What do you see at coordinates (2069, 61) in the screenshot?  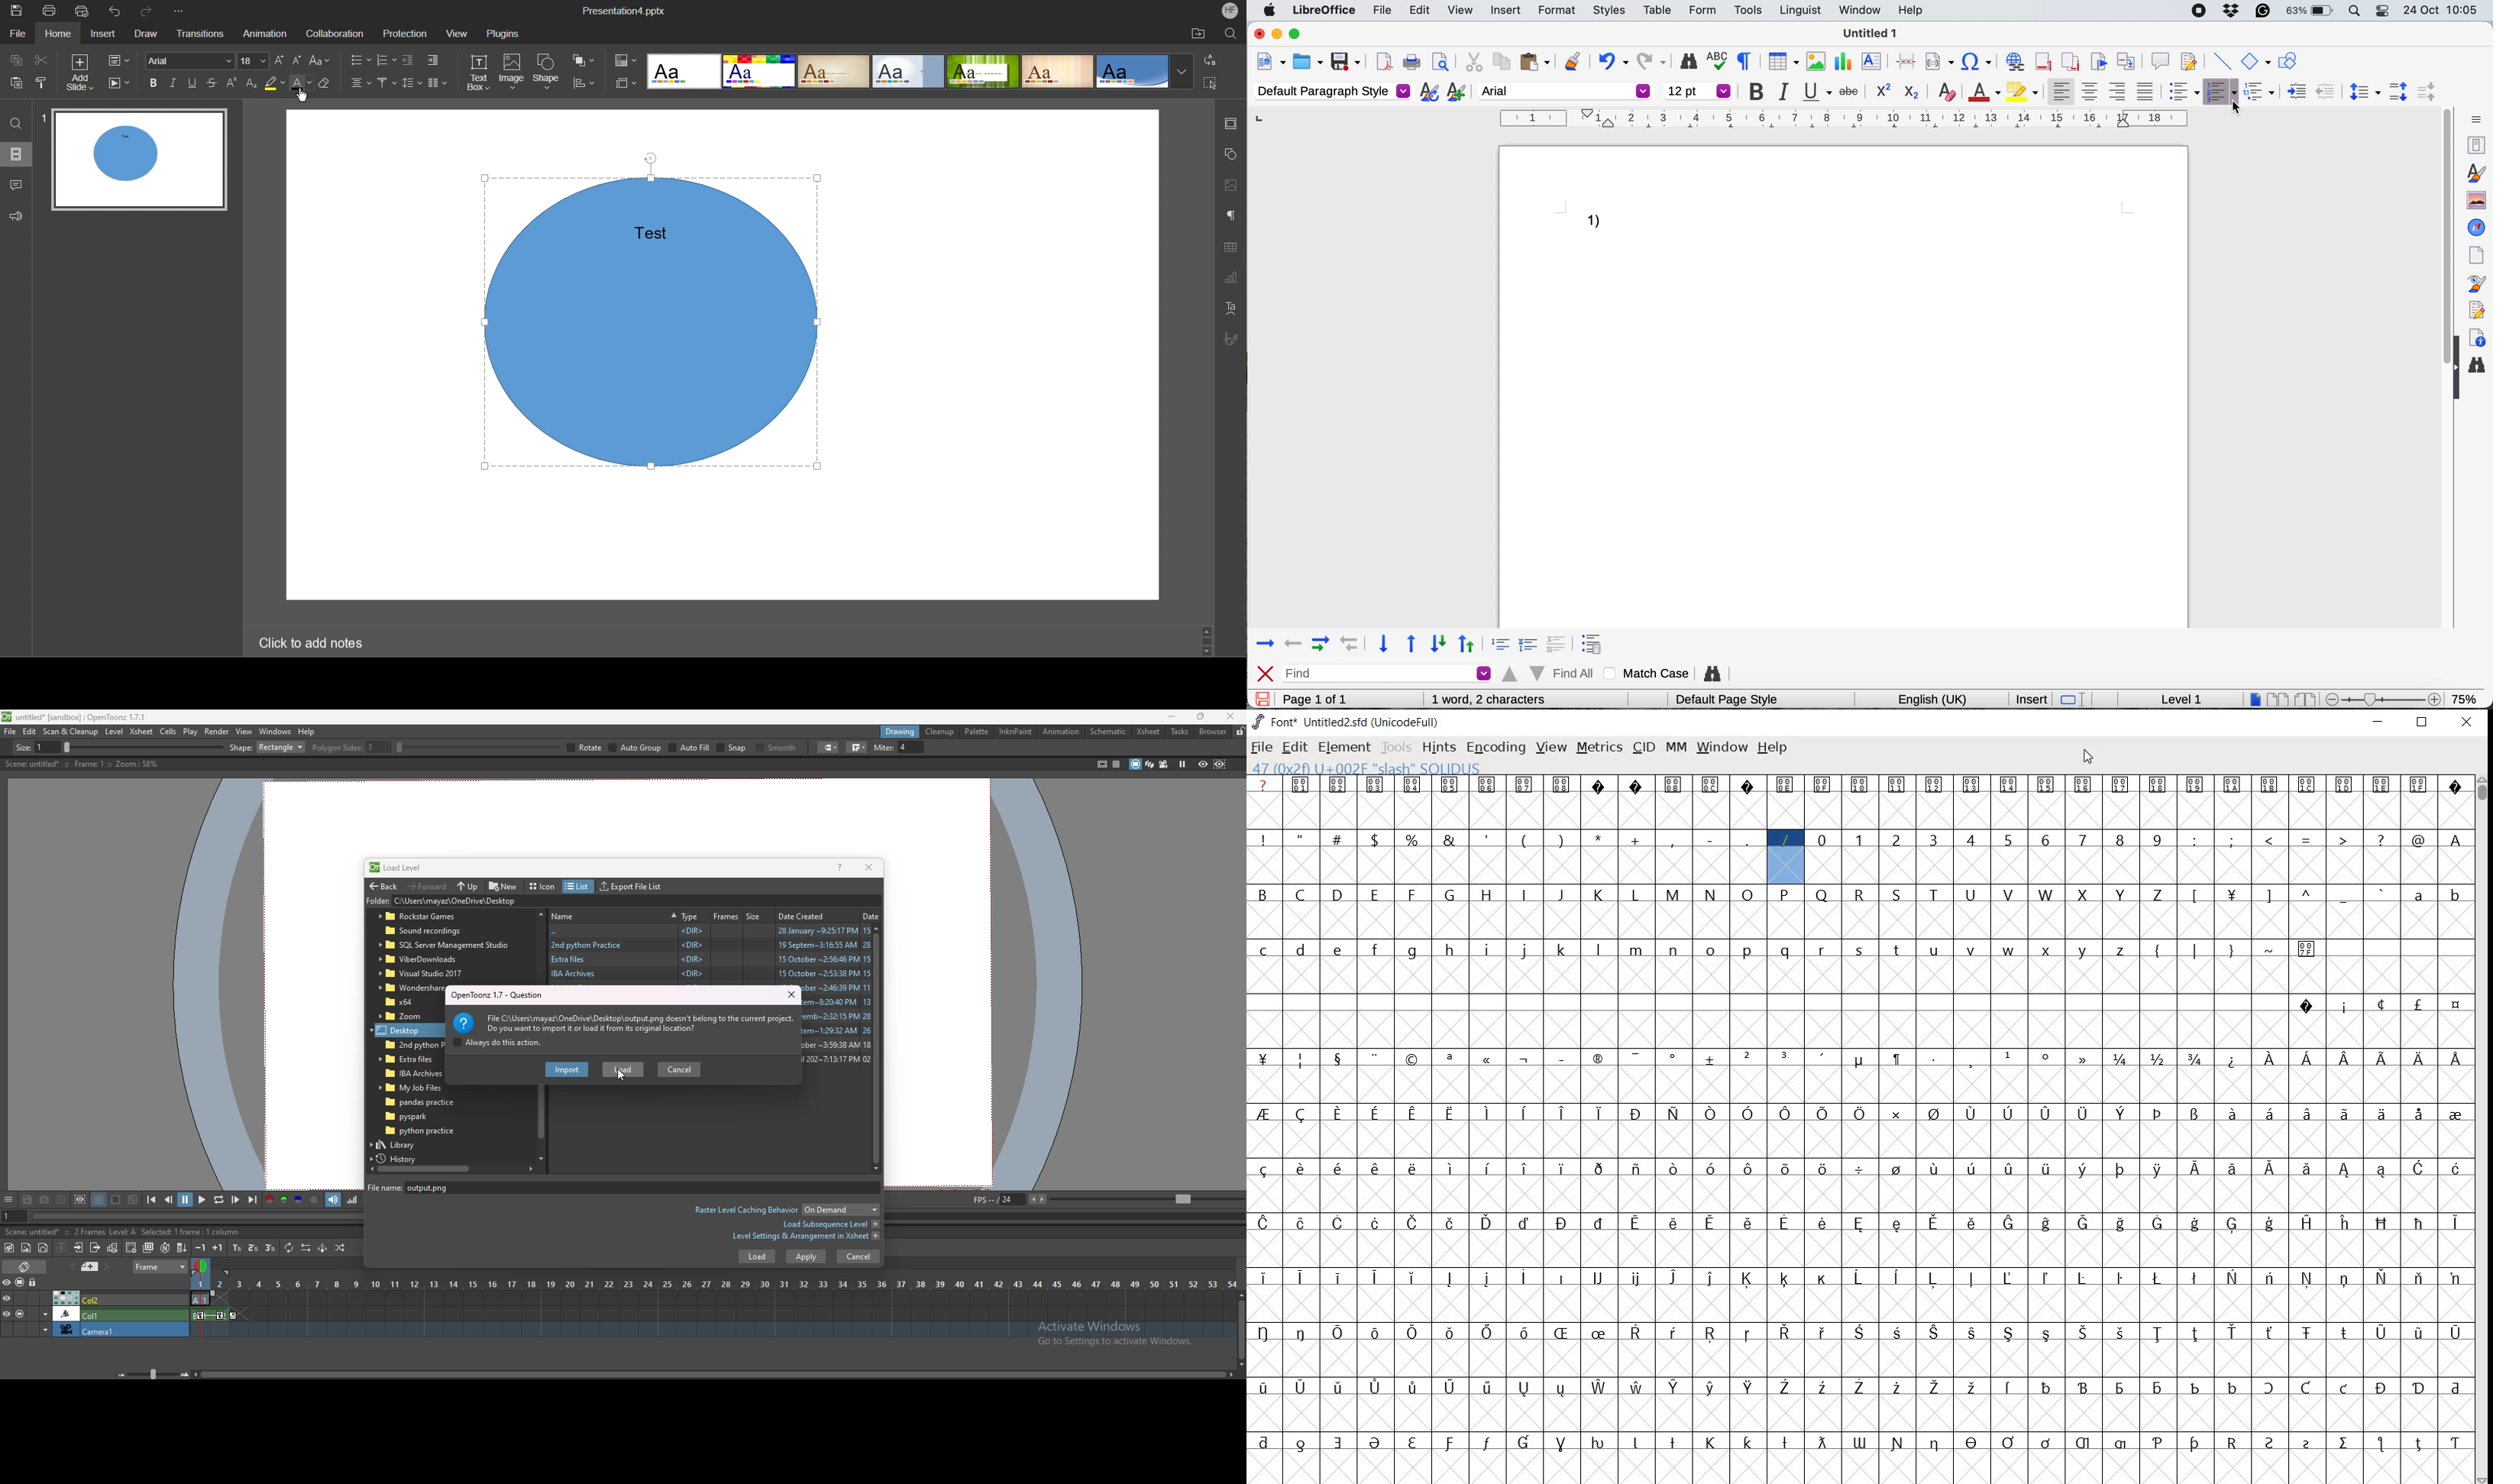 I see `insert endnote` at bounding box center [2069, 61].